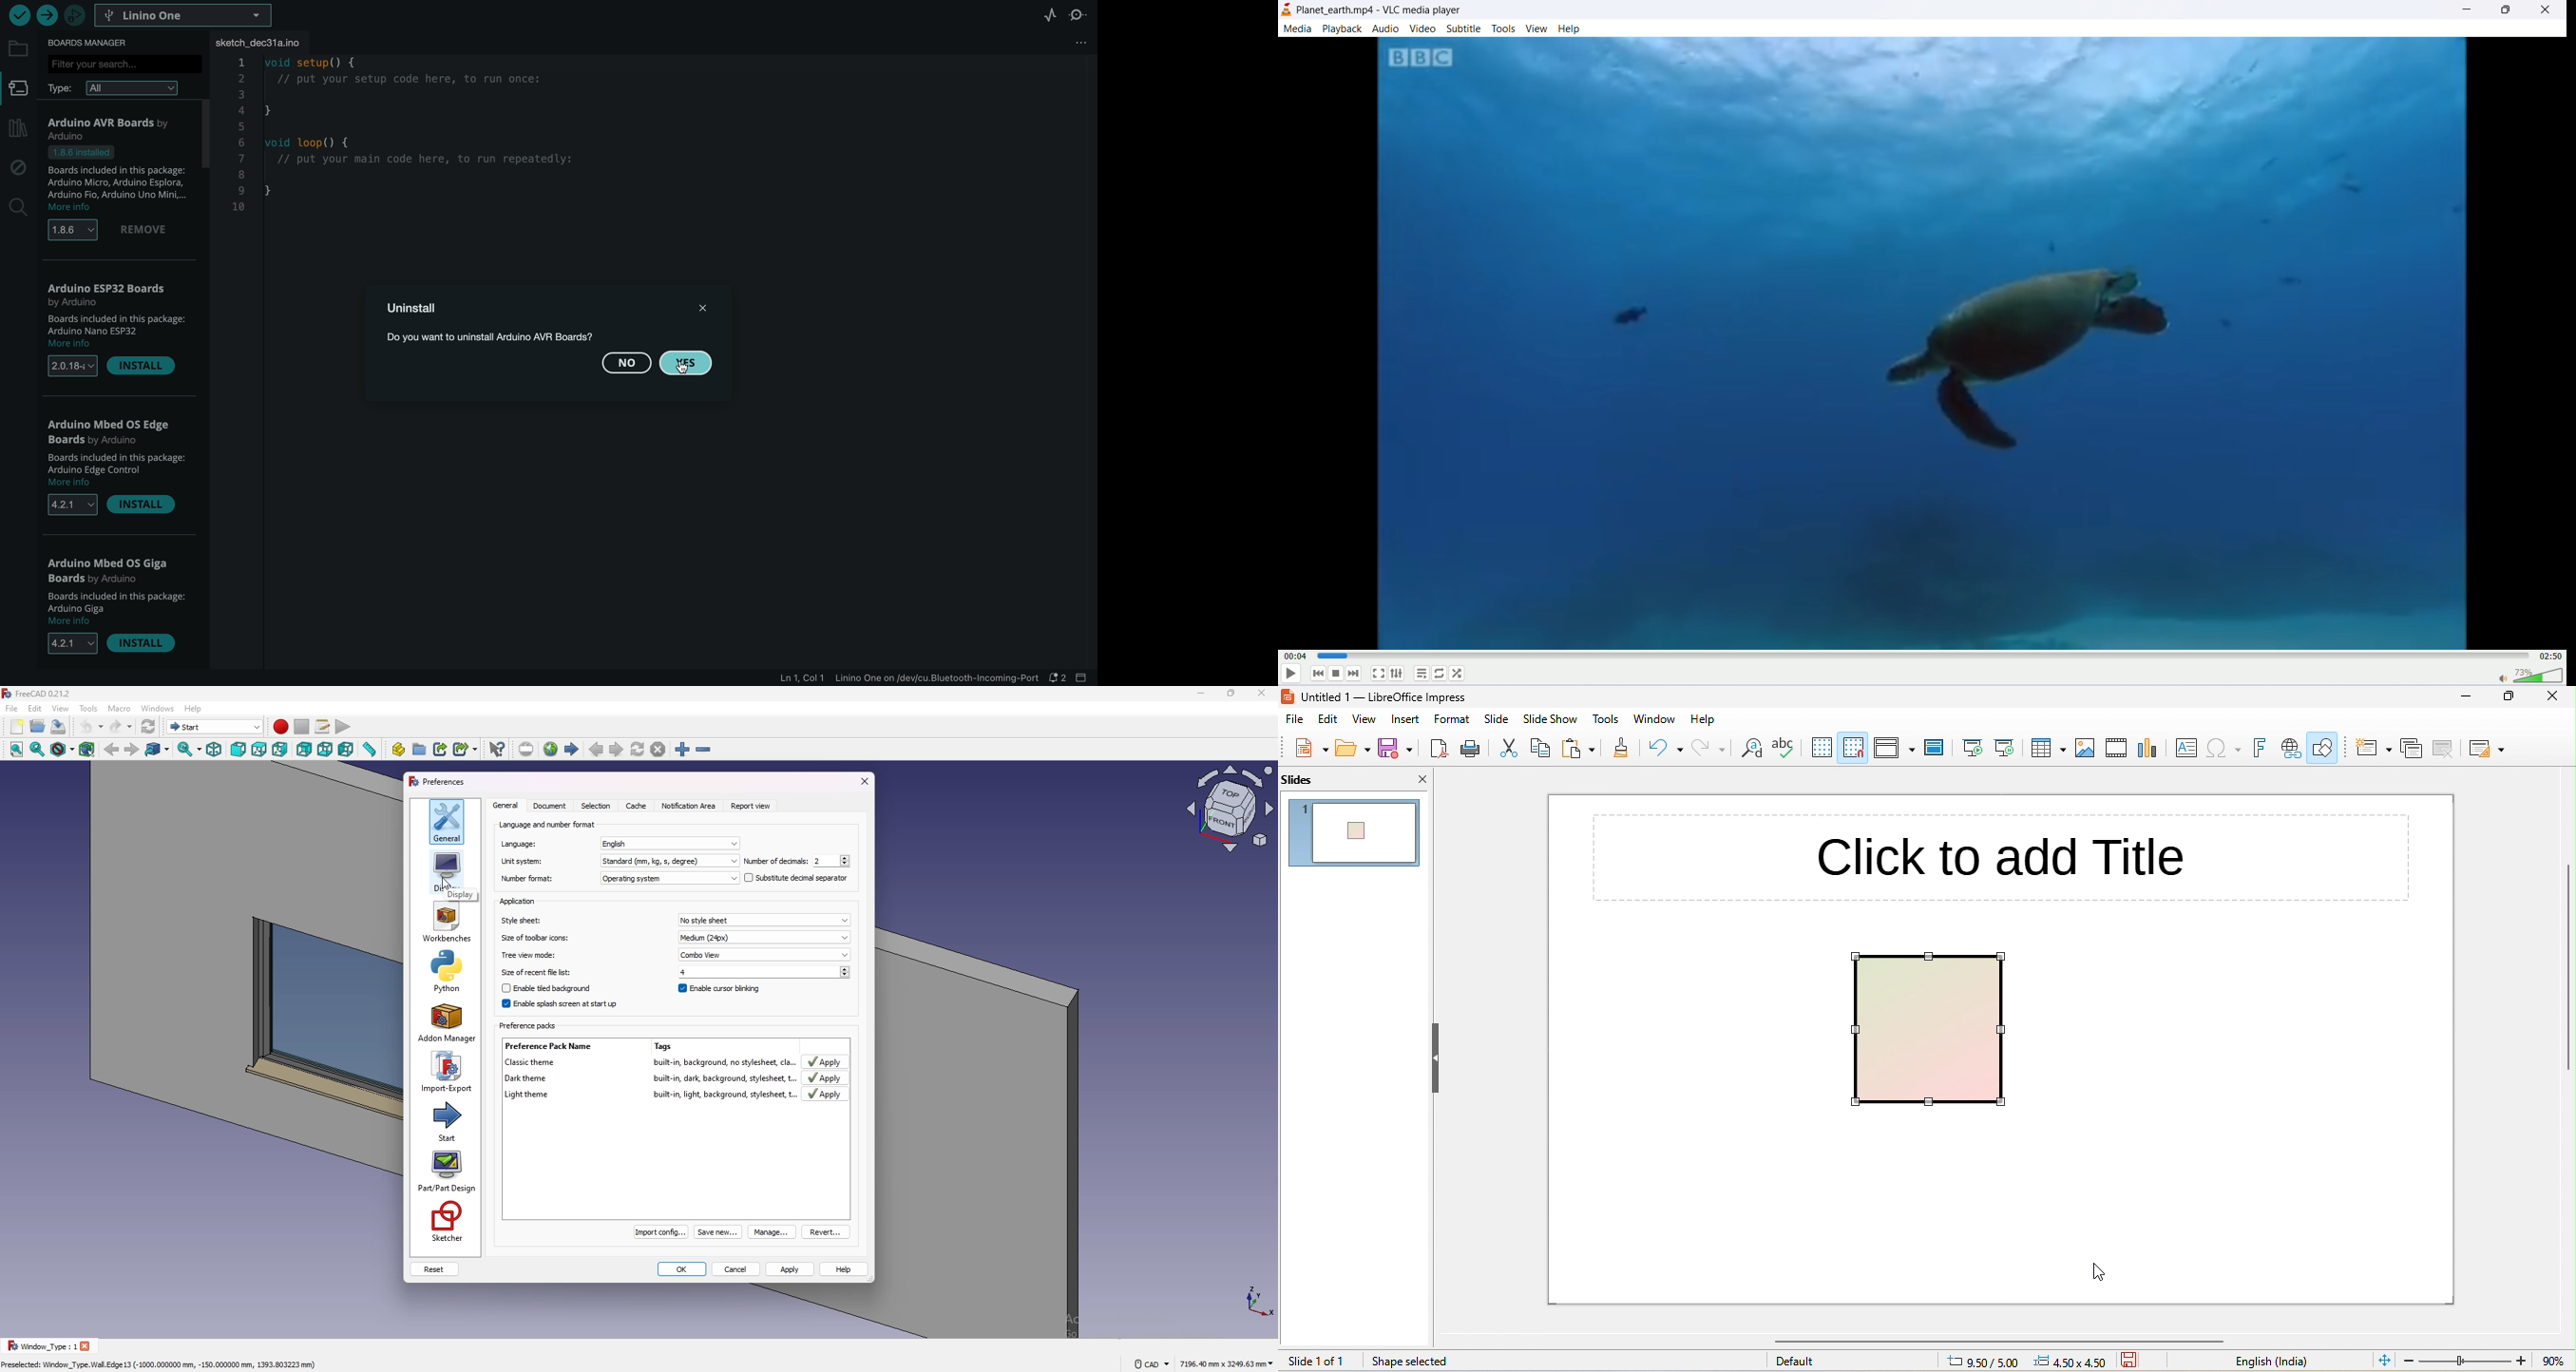 Image resolution: width=2576 pixels, height=1372 pixels. What do you see at coordinates (522, 920) in the screenshot?
I see `Style sheet:` at bounding box center [522, 920].